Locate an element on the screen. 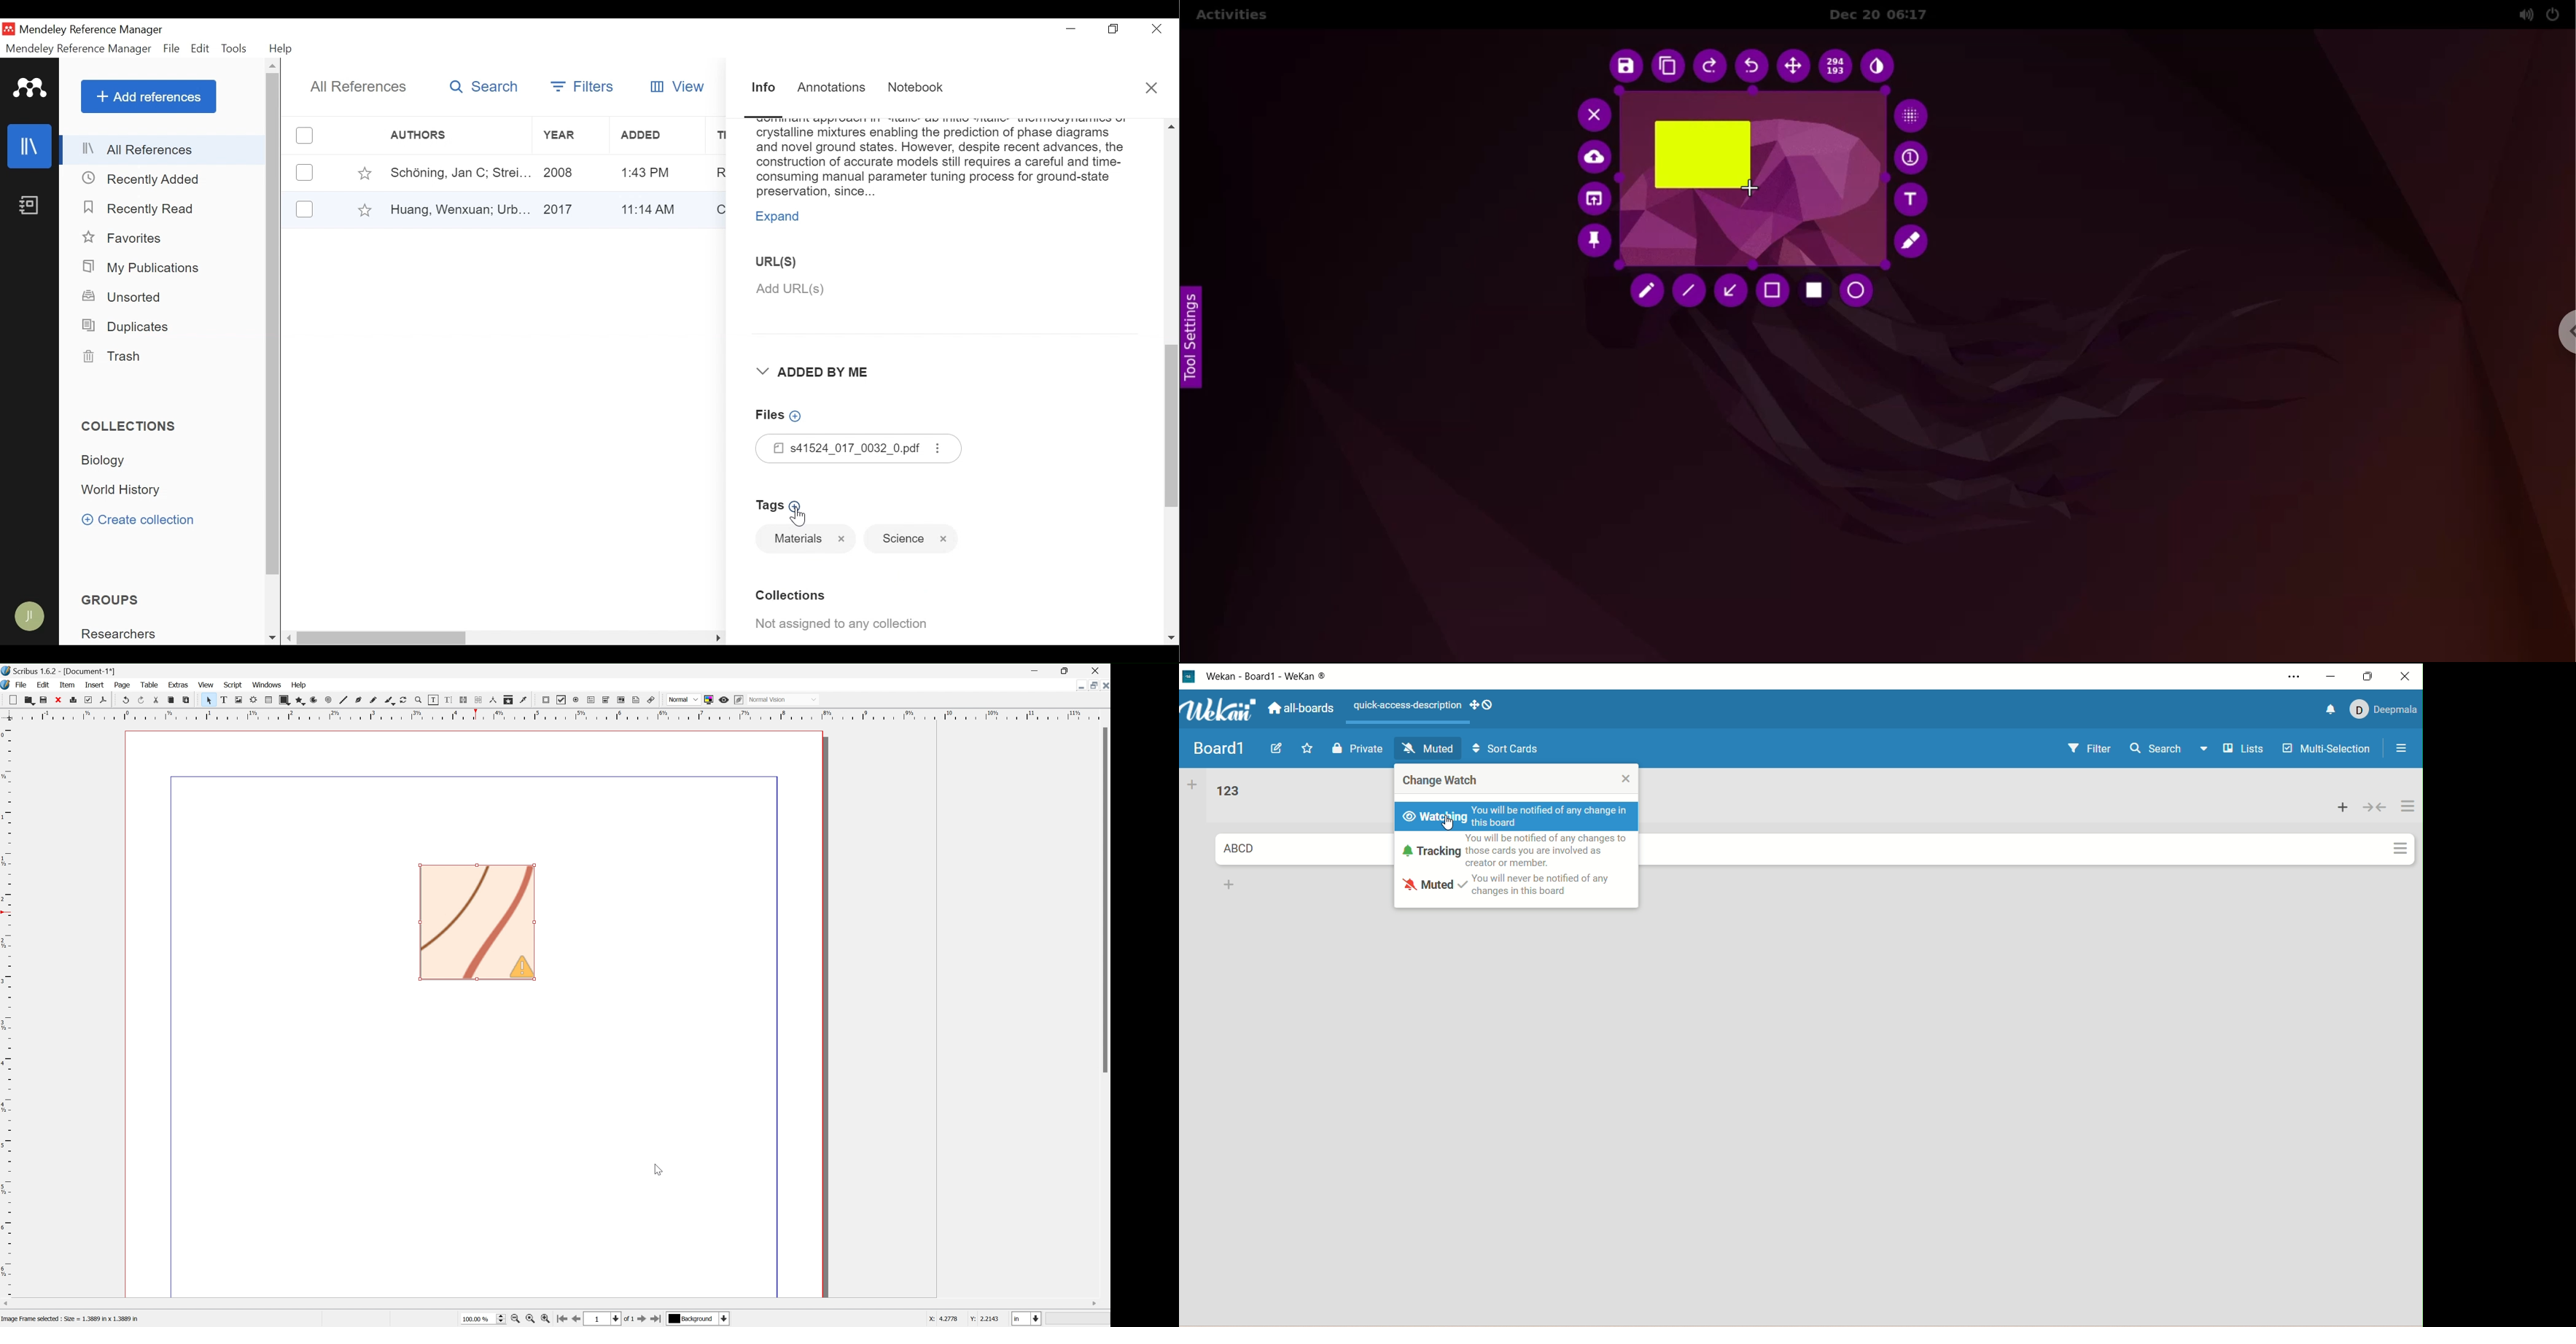  Tools is located at coordinates (234, 49).